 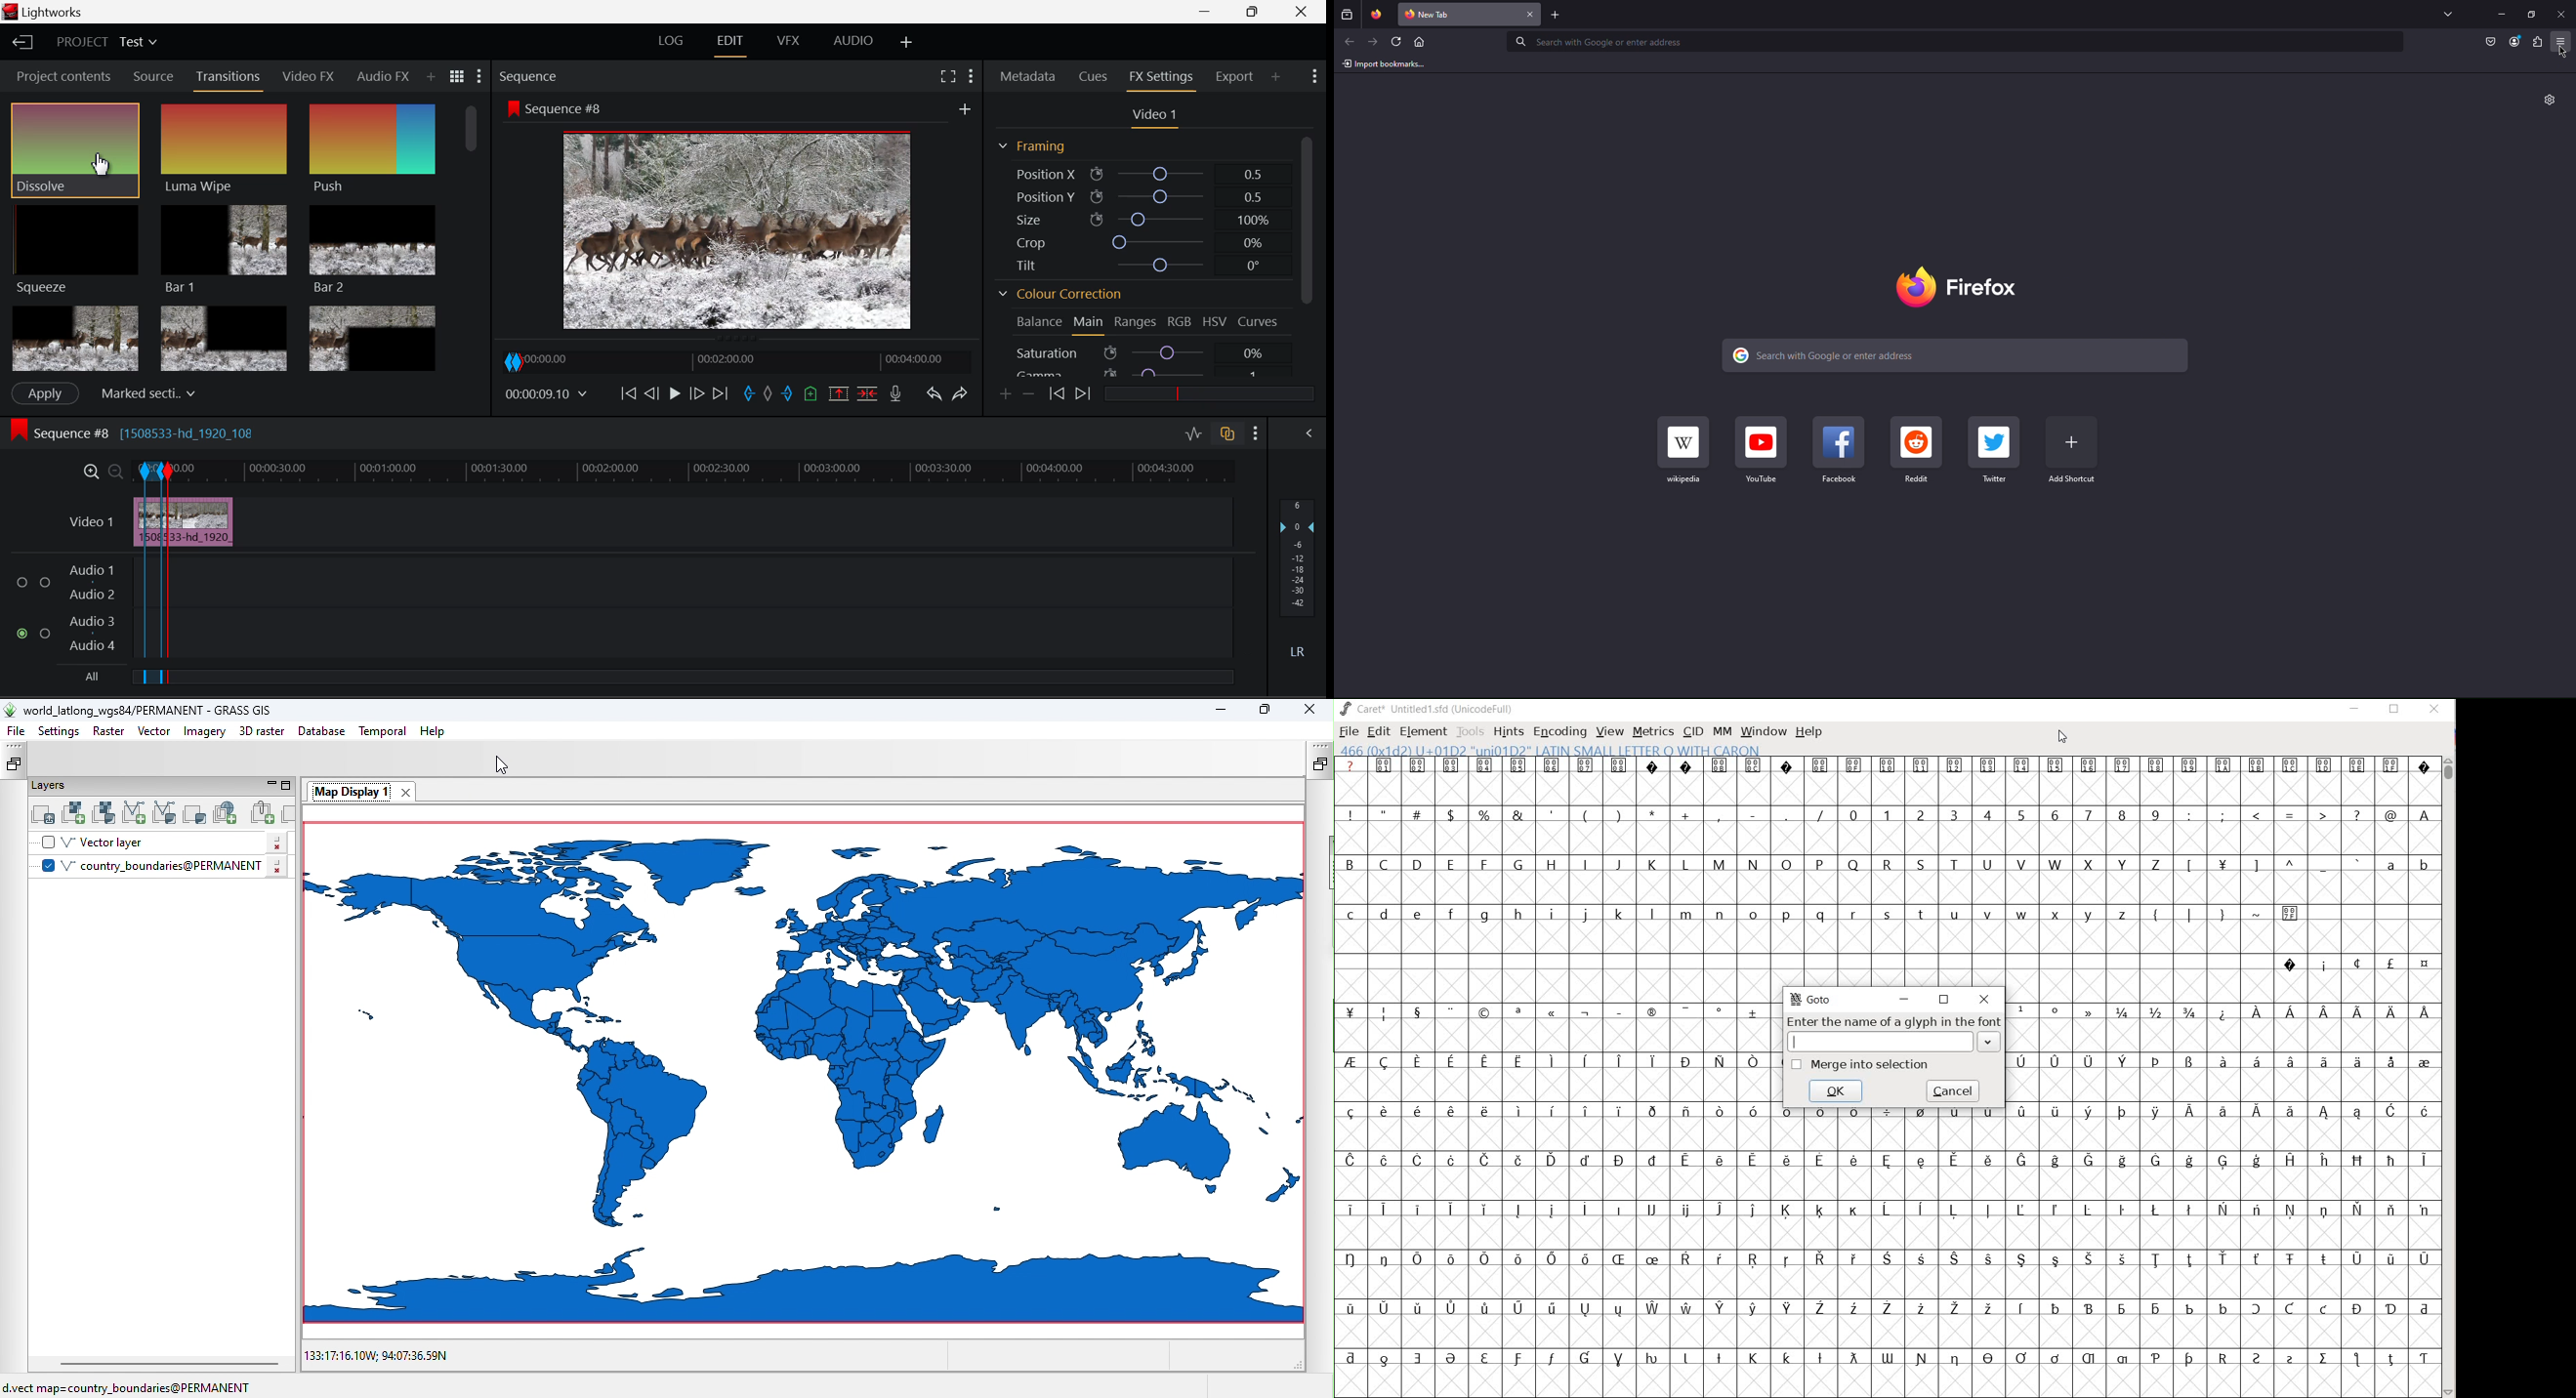 What do you see at coordinates (144, 392) in the screenshot?
I see `Centered here` at bounding box center [144, 392].